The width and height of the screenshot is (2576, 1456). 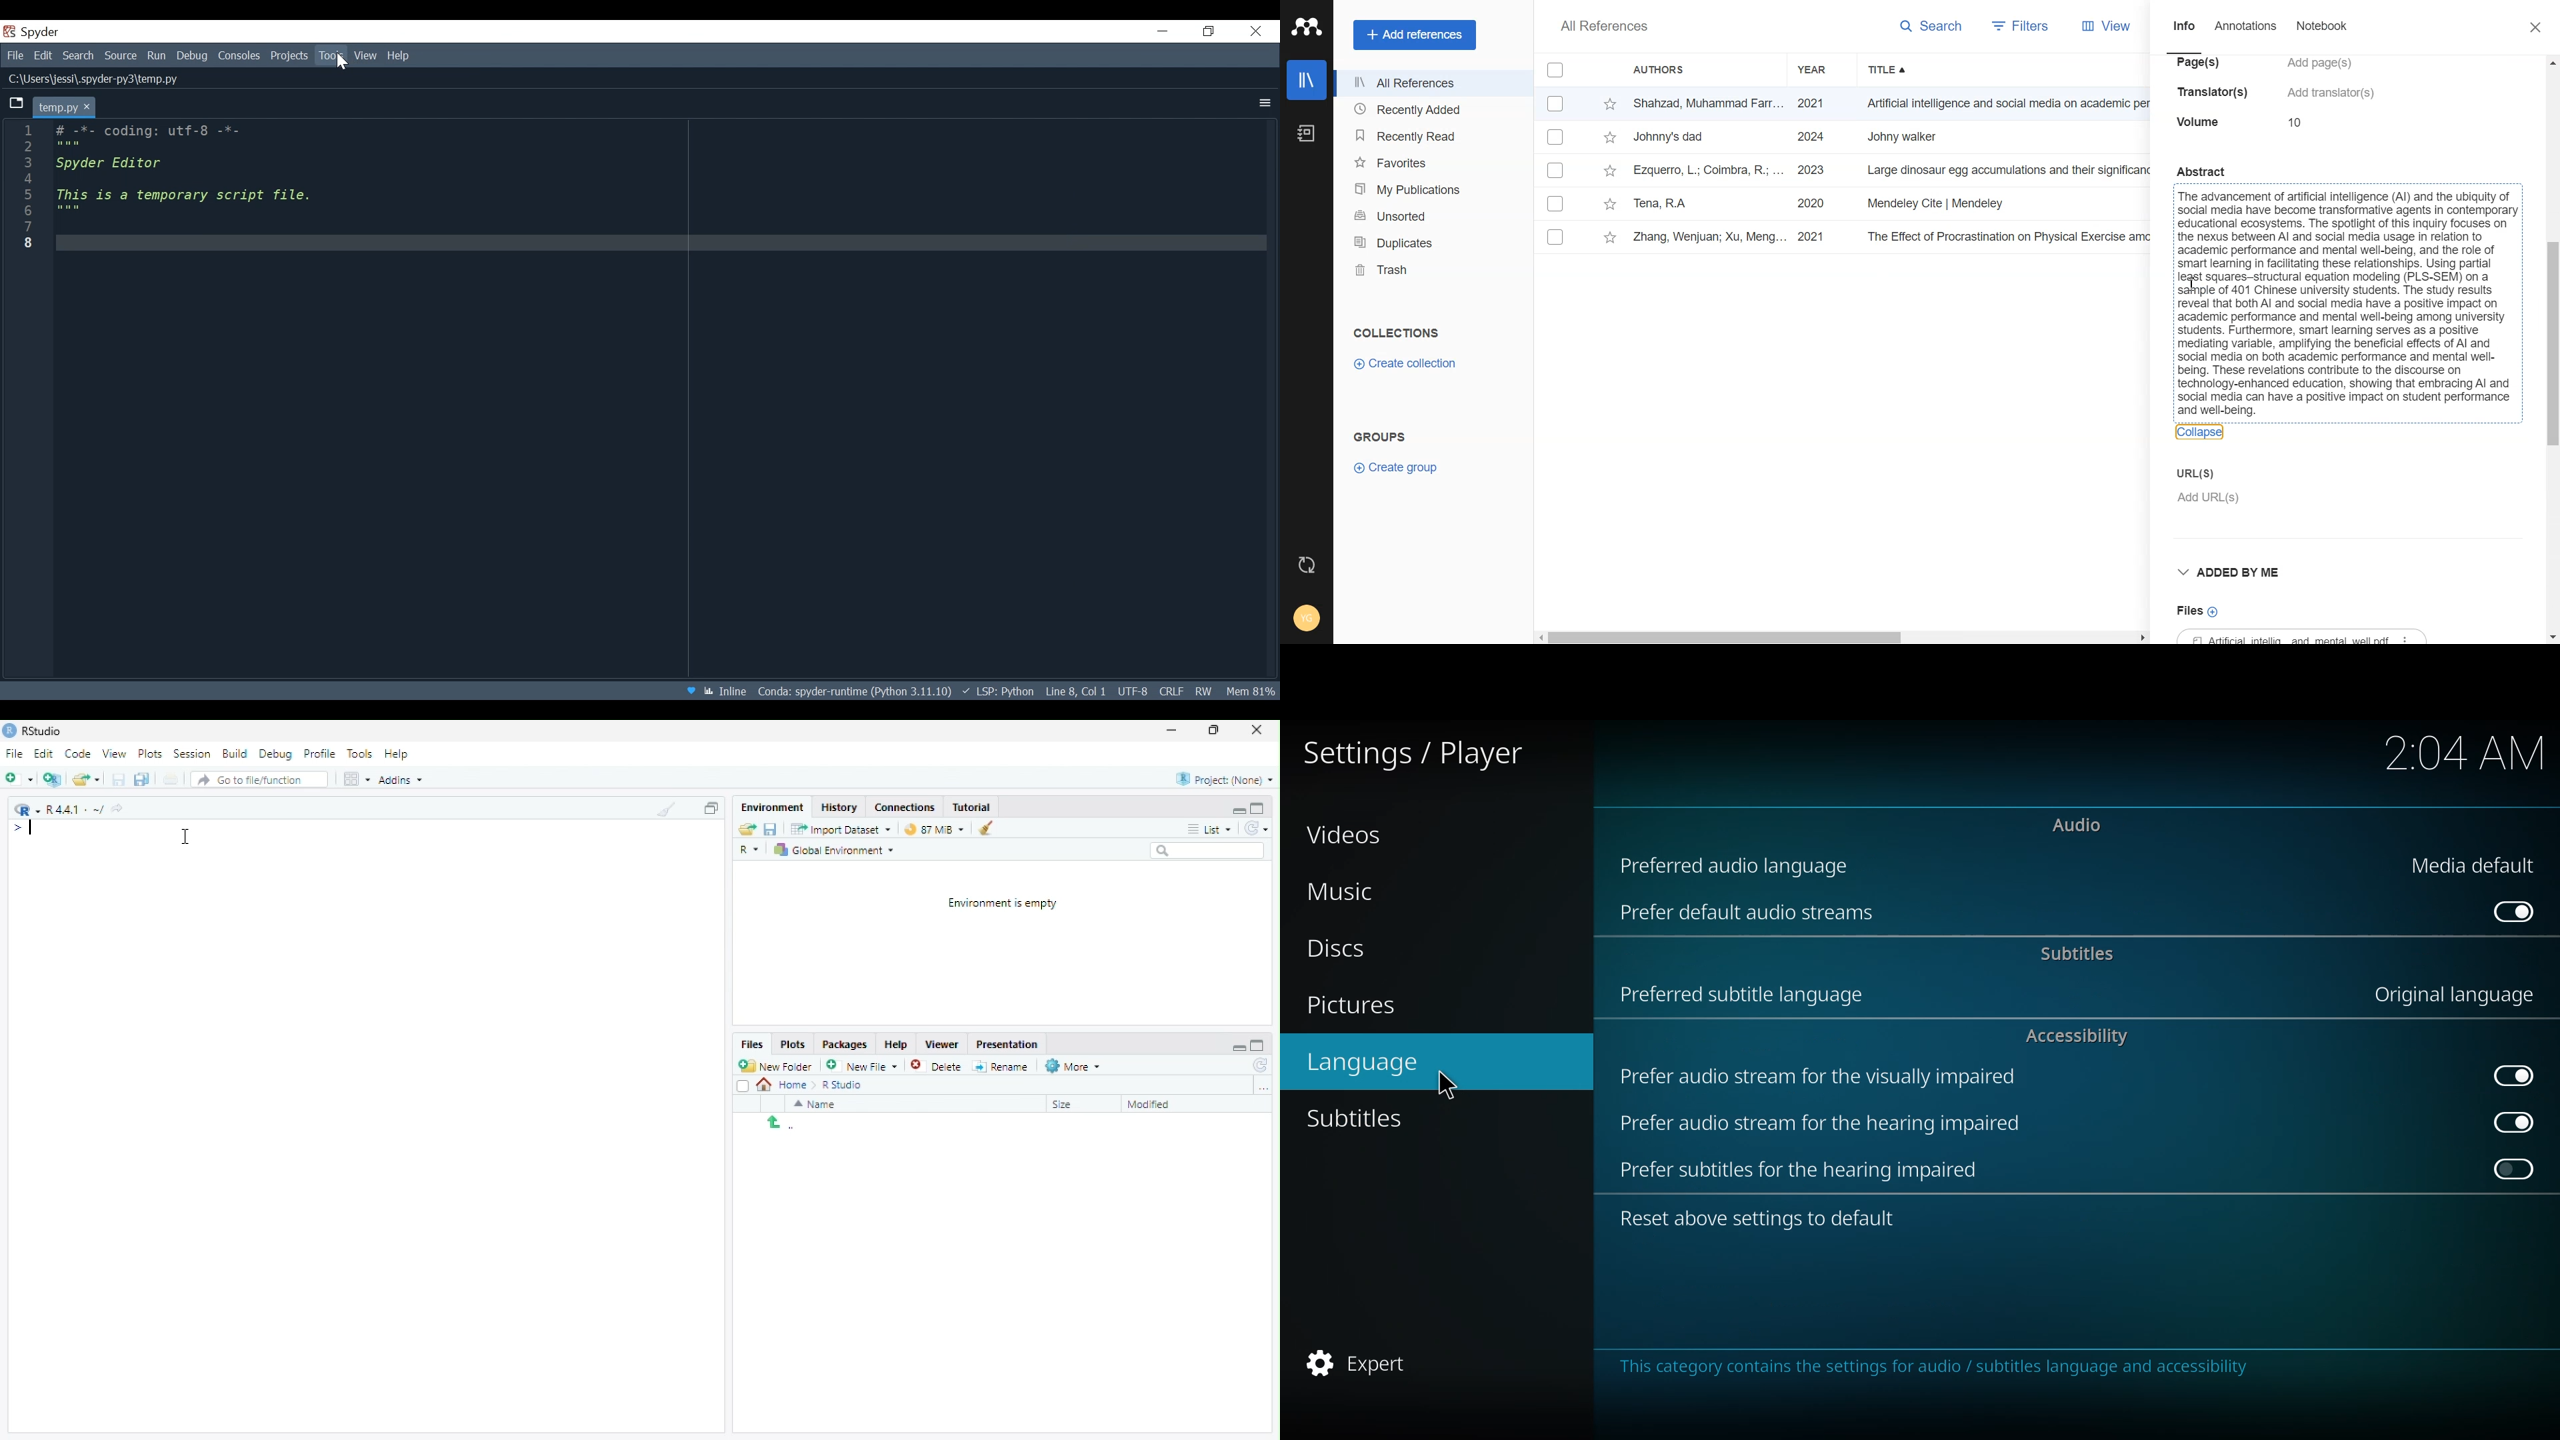 What do you see at coordinates (2512, 1173) in the screenshot?
I see `click to enable` at bounding box center [2512, 1173].